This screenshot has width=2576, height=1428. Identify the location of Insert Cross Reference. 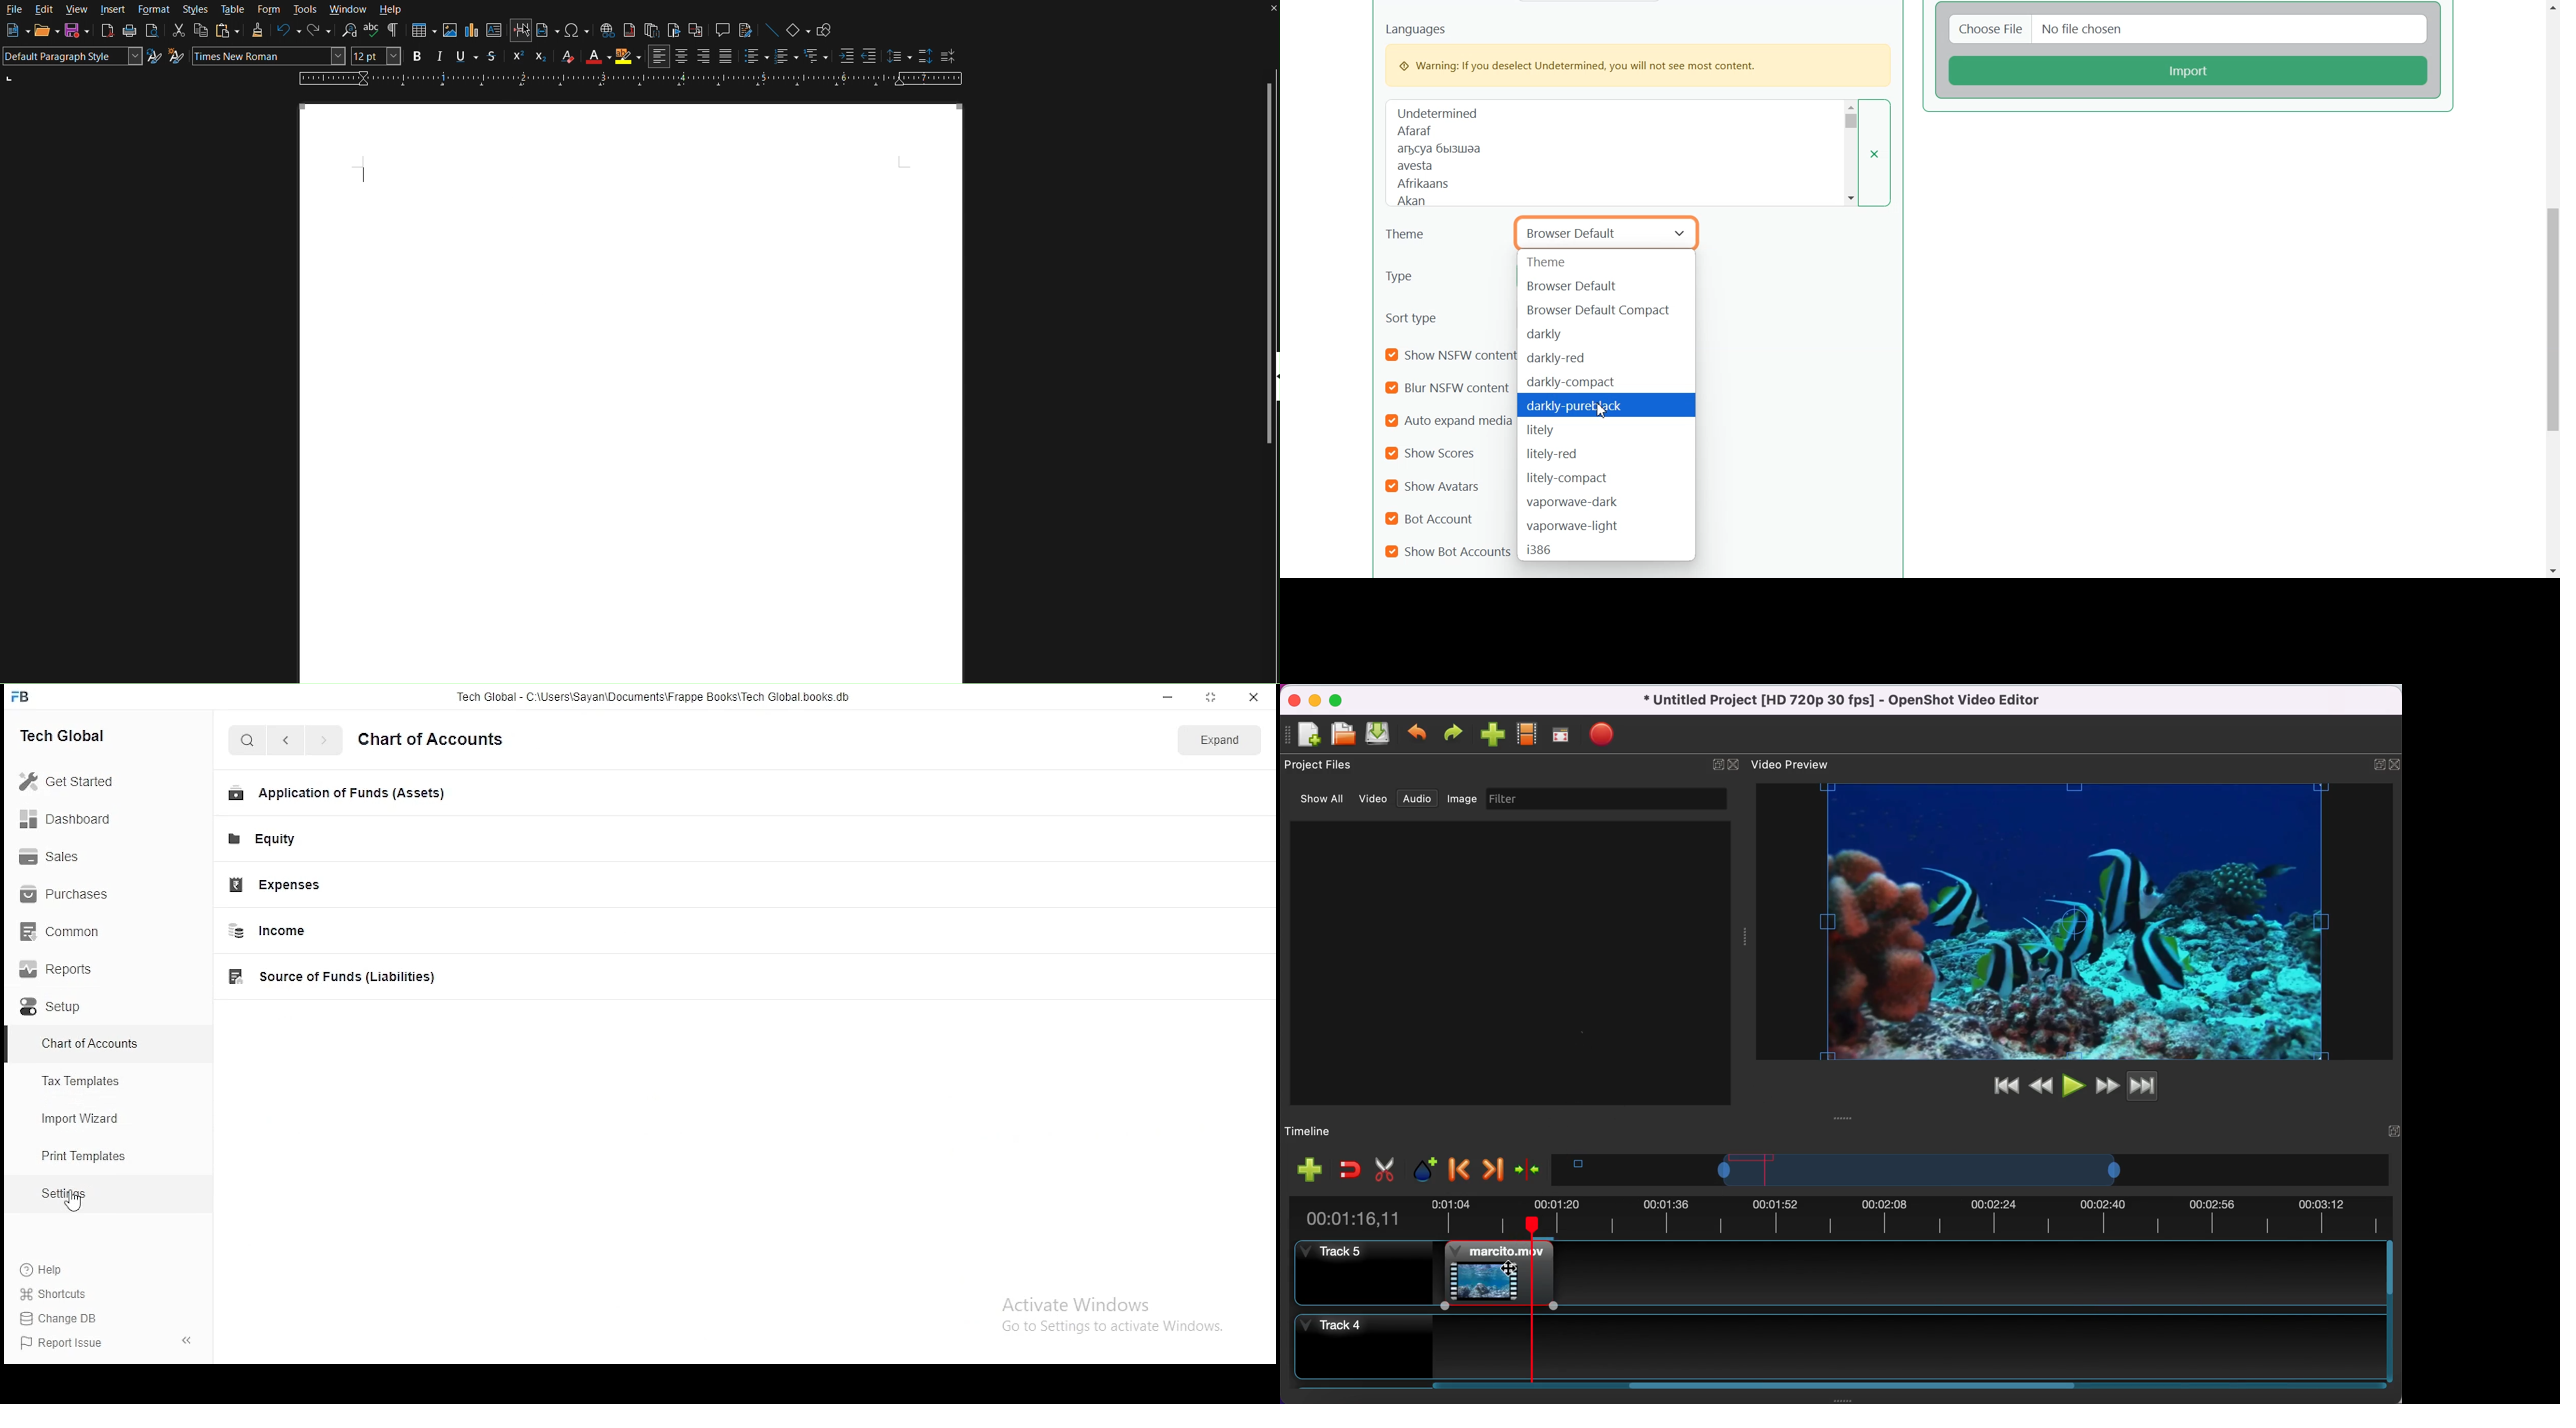
(695, 30).